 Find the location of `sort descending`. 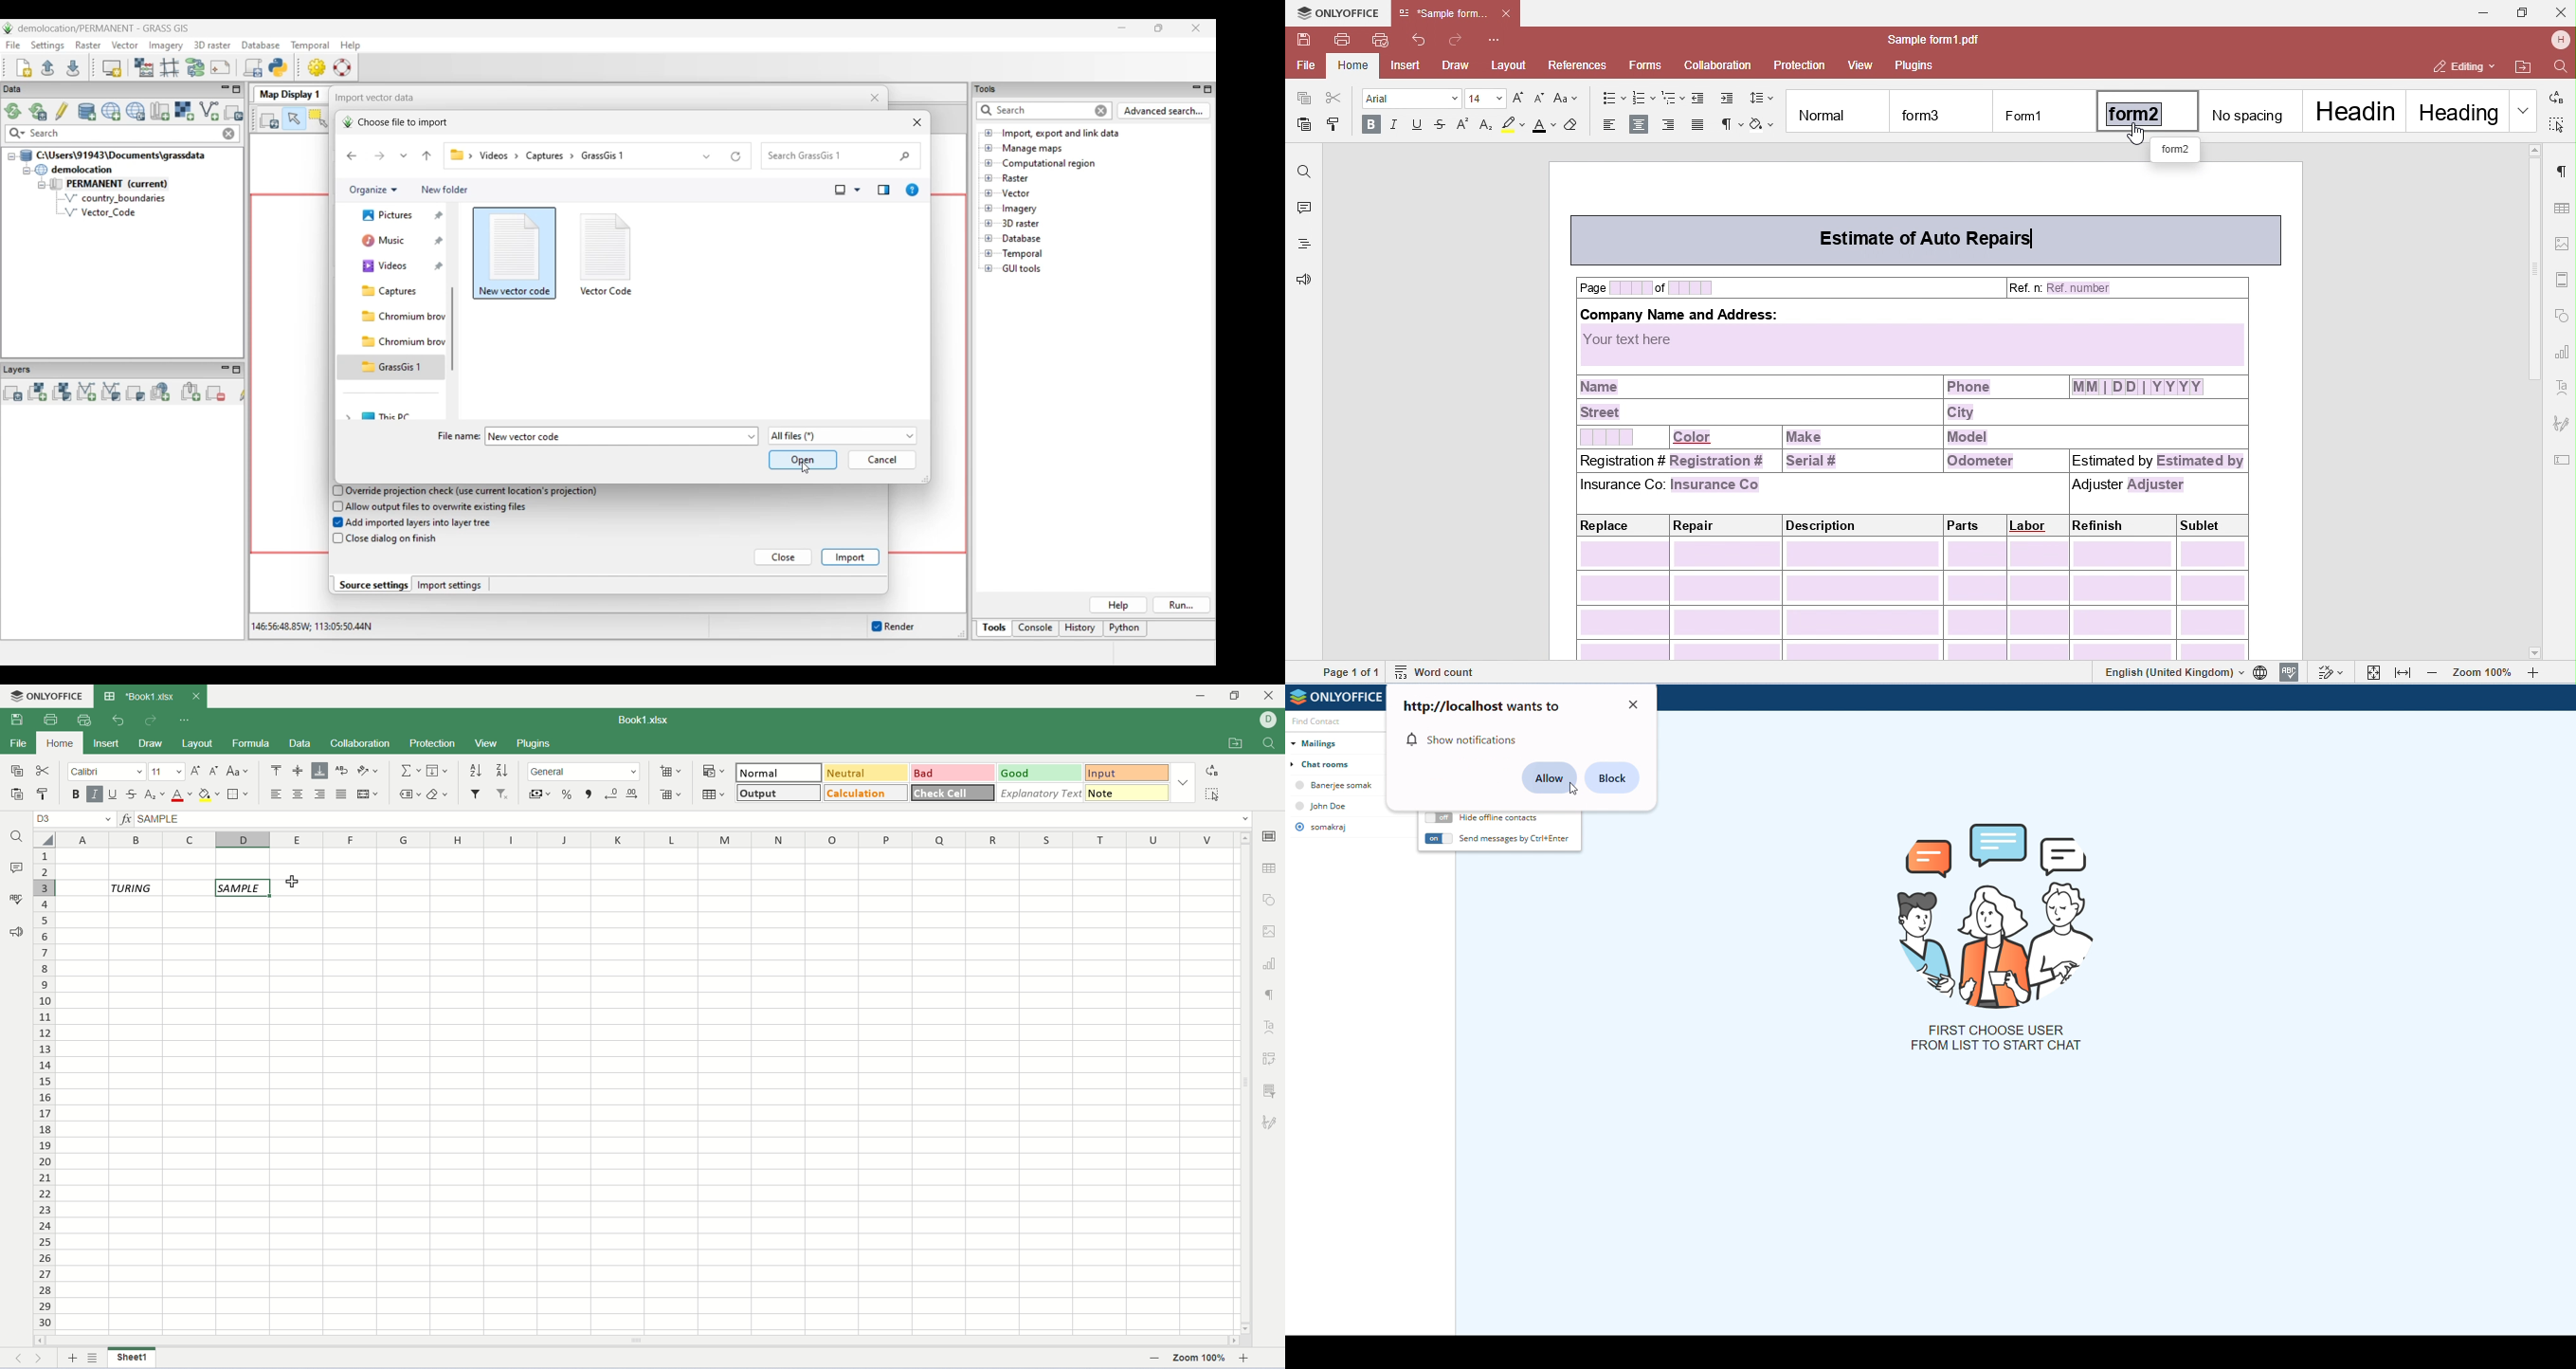

sort descending is located at coordinates (500, 772).